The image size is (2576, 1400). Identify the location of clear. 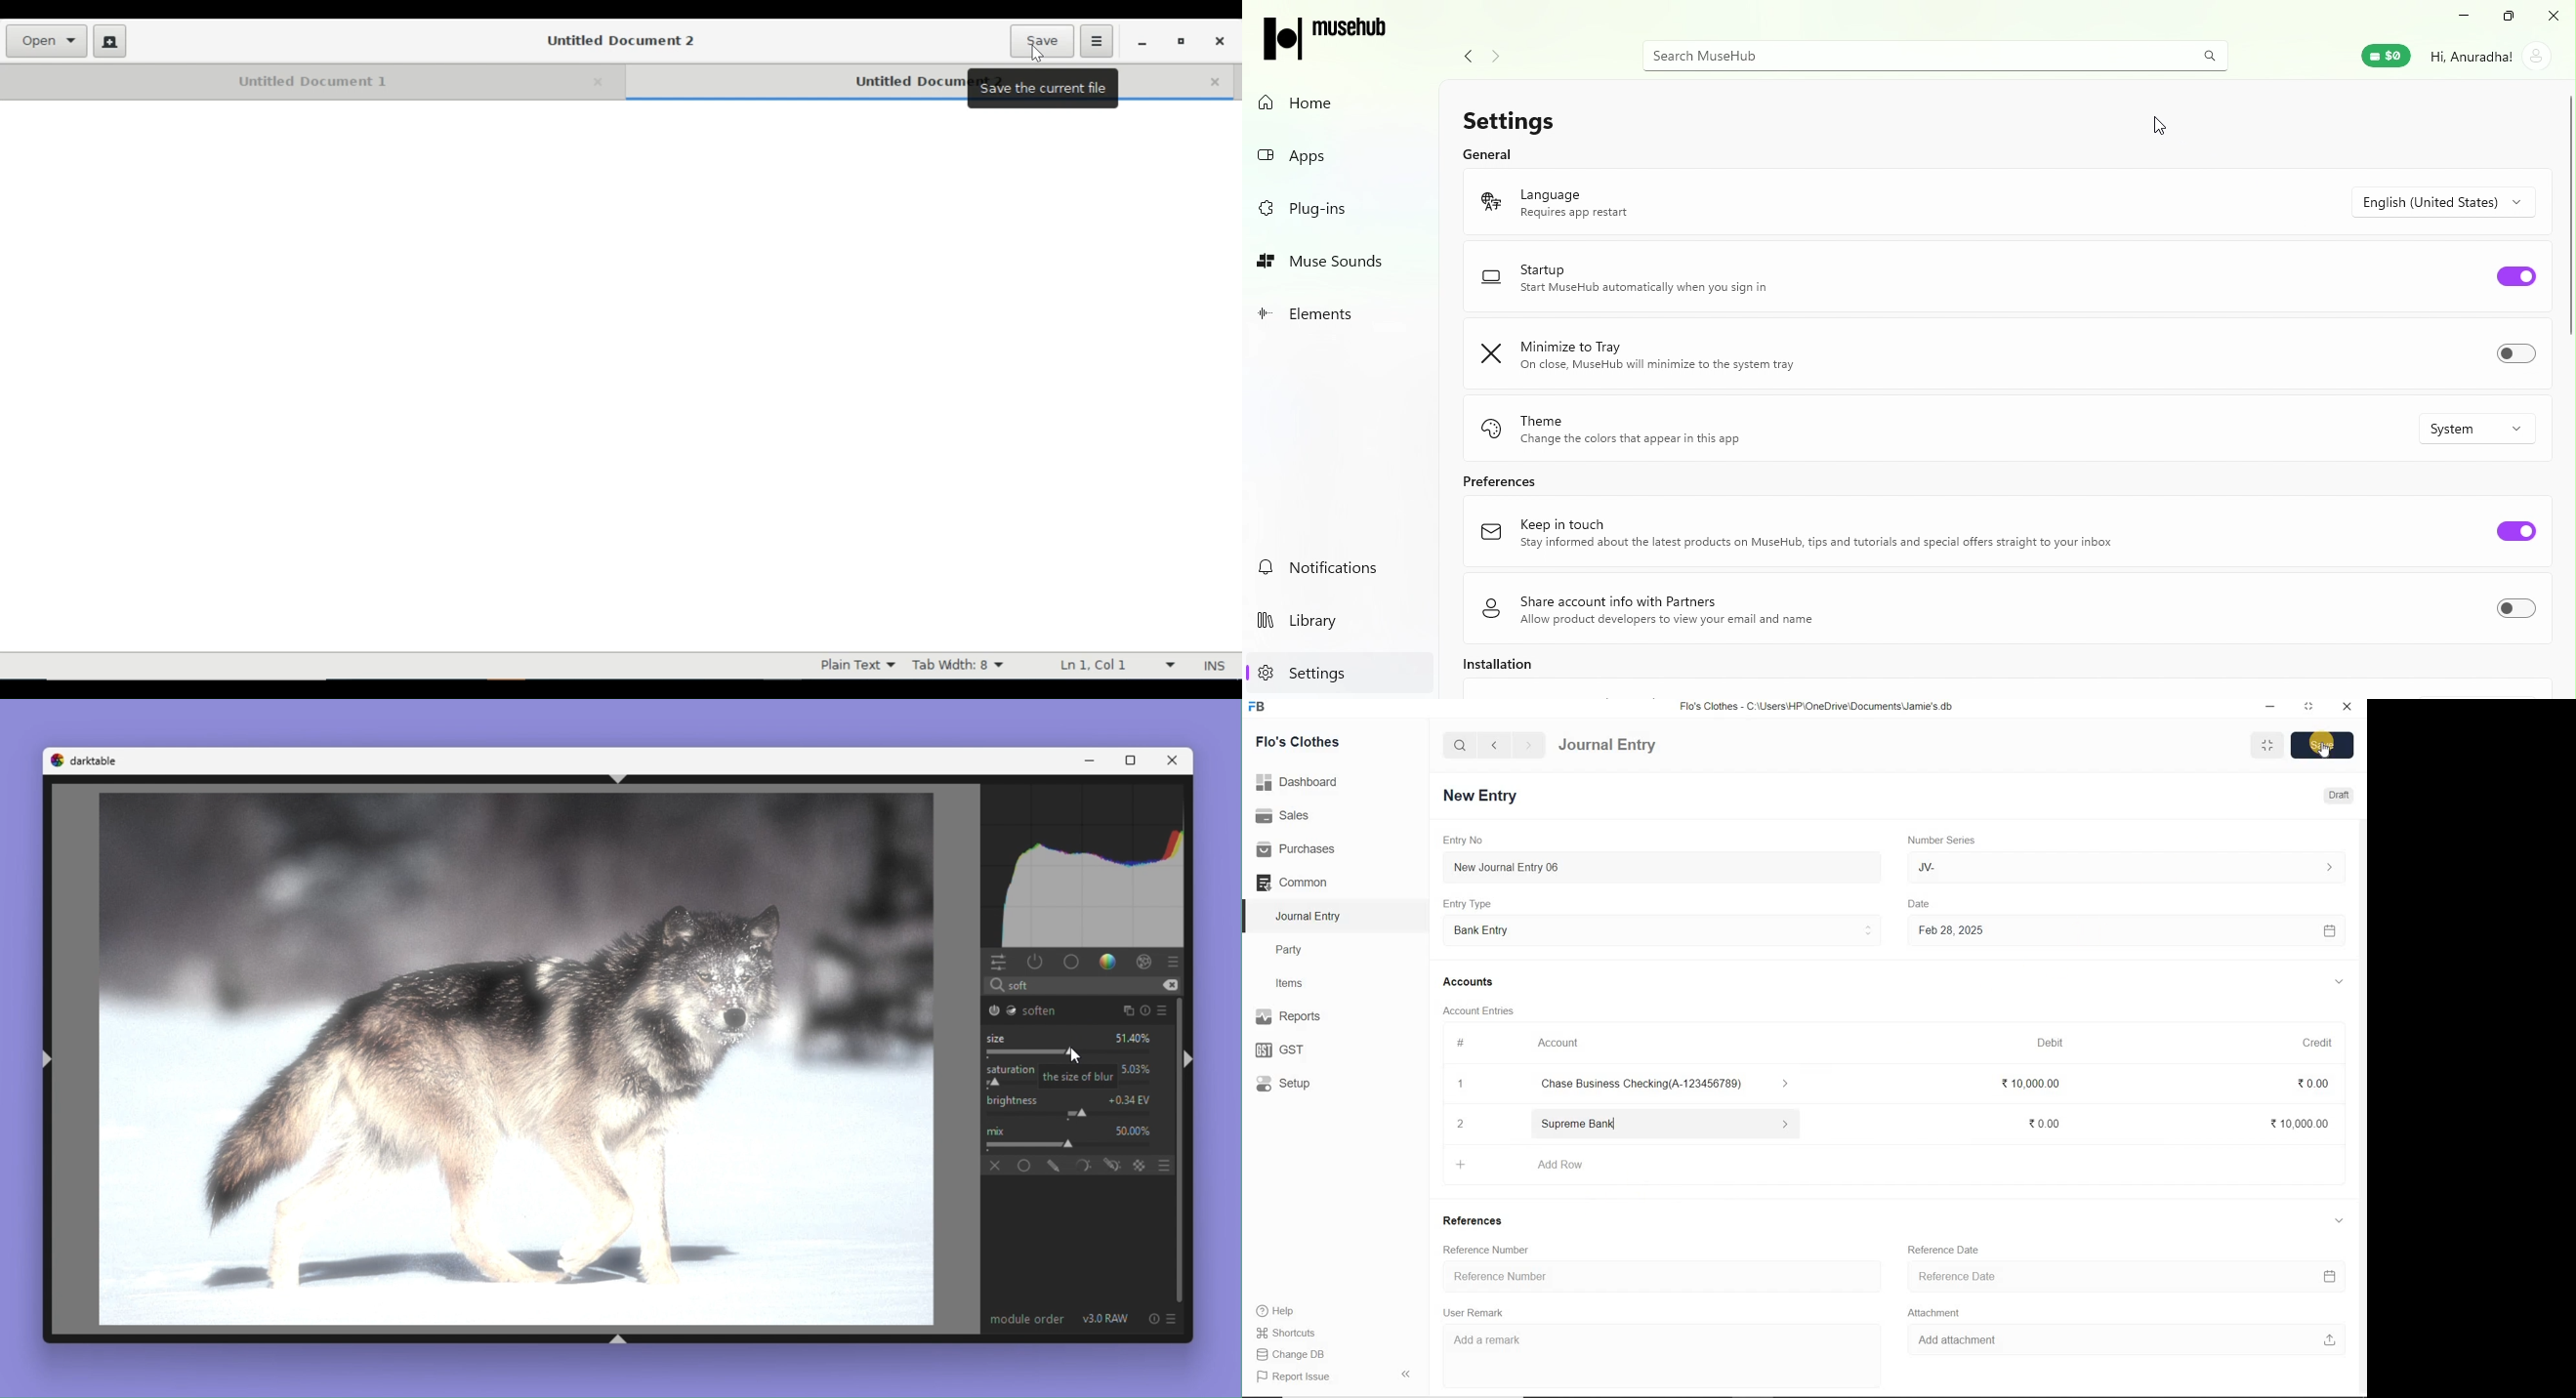
(1171, 985).